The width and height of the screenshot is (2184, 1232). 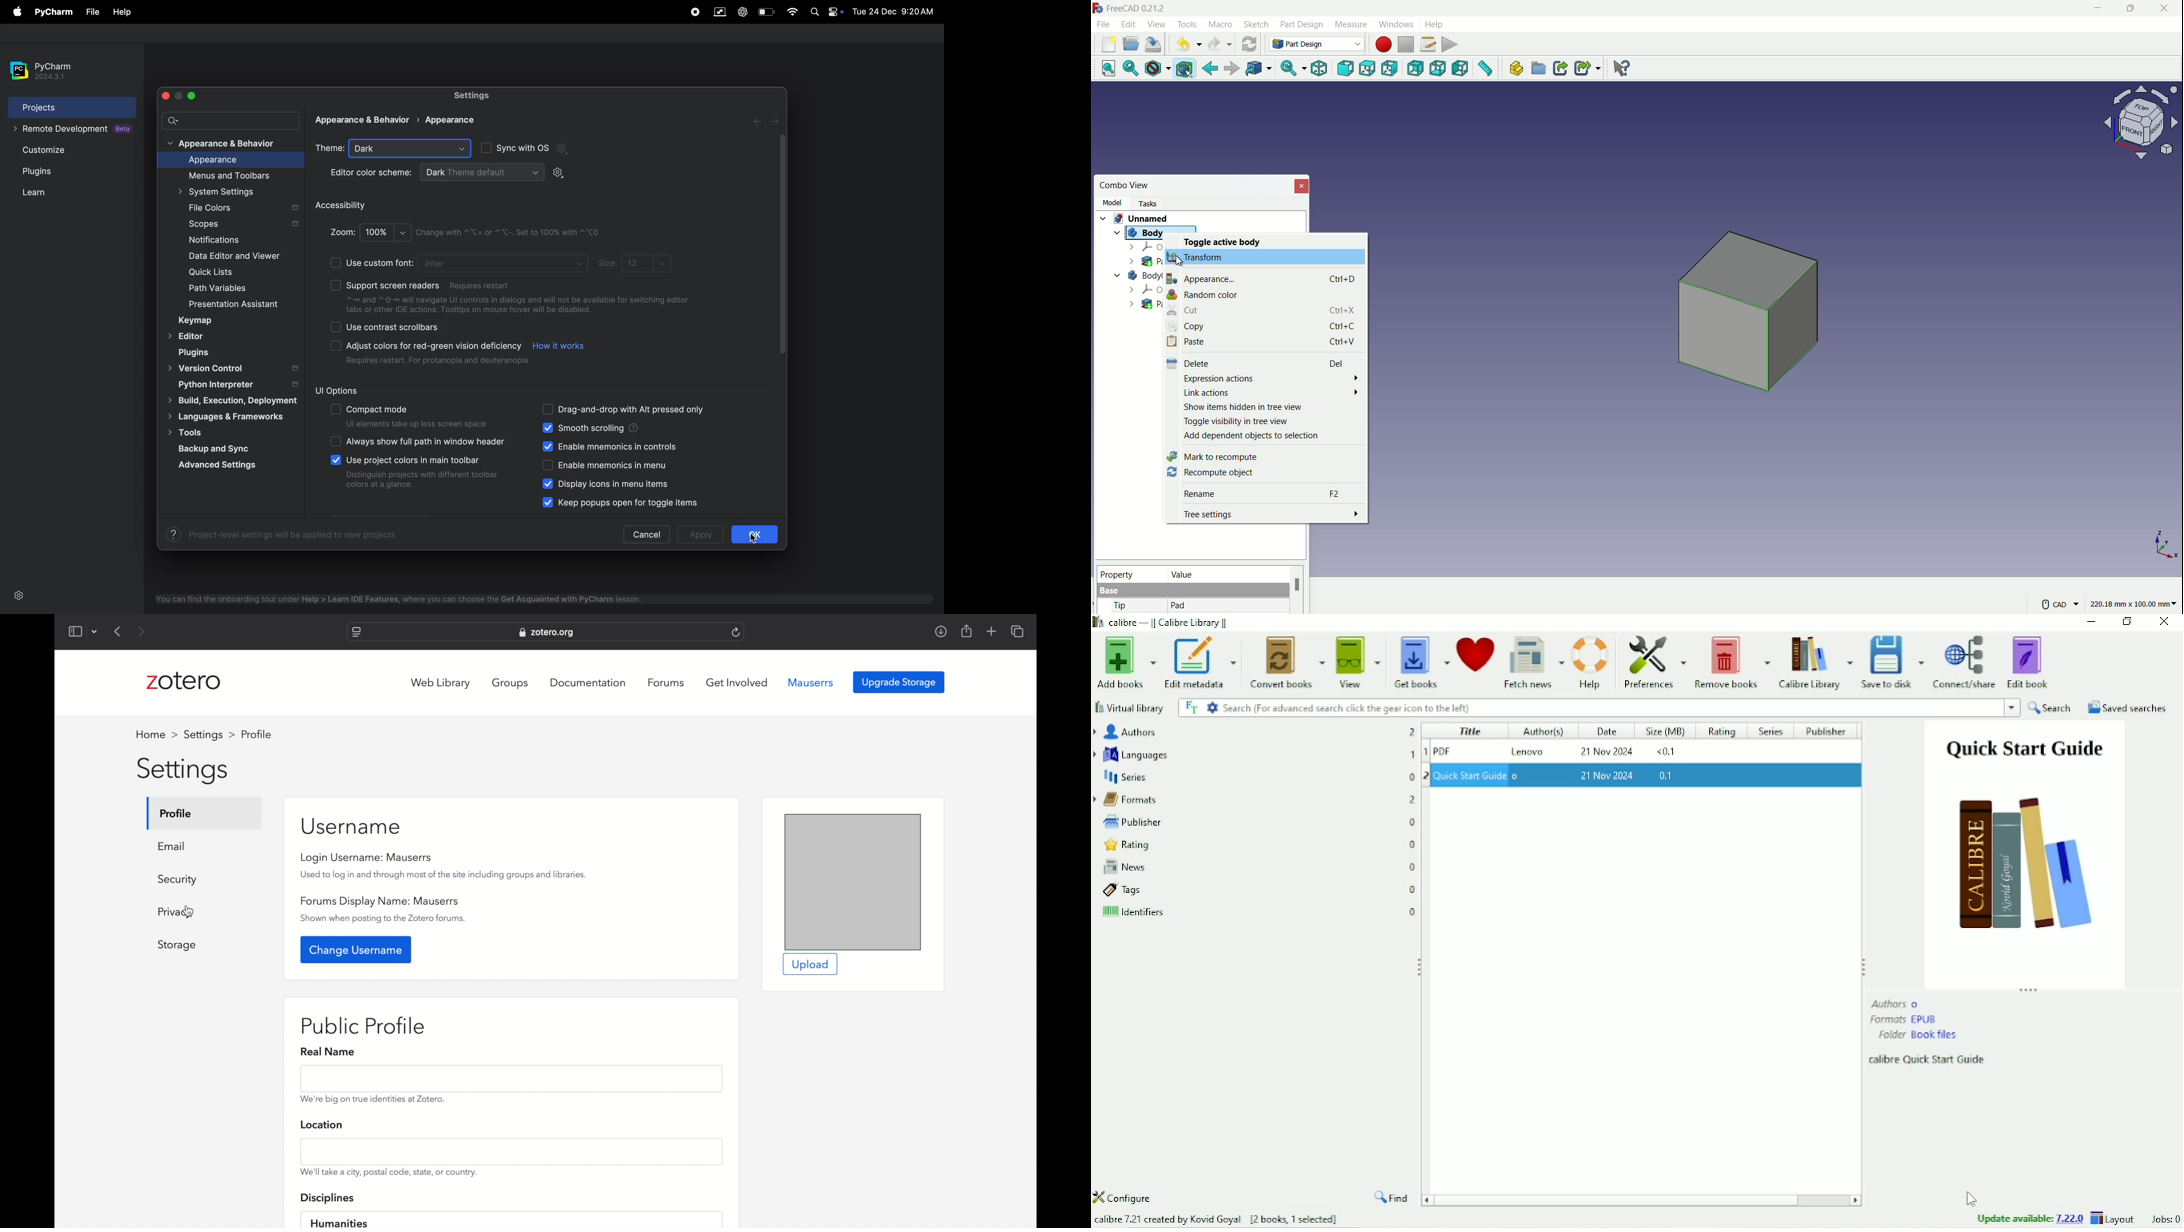 What do you see at coordinates (1468, 730) in the screenshot?
I see `Title` at bounding box center [1468, 730].